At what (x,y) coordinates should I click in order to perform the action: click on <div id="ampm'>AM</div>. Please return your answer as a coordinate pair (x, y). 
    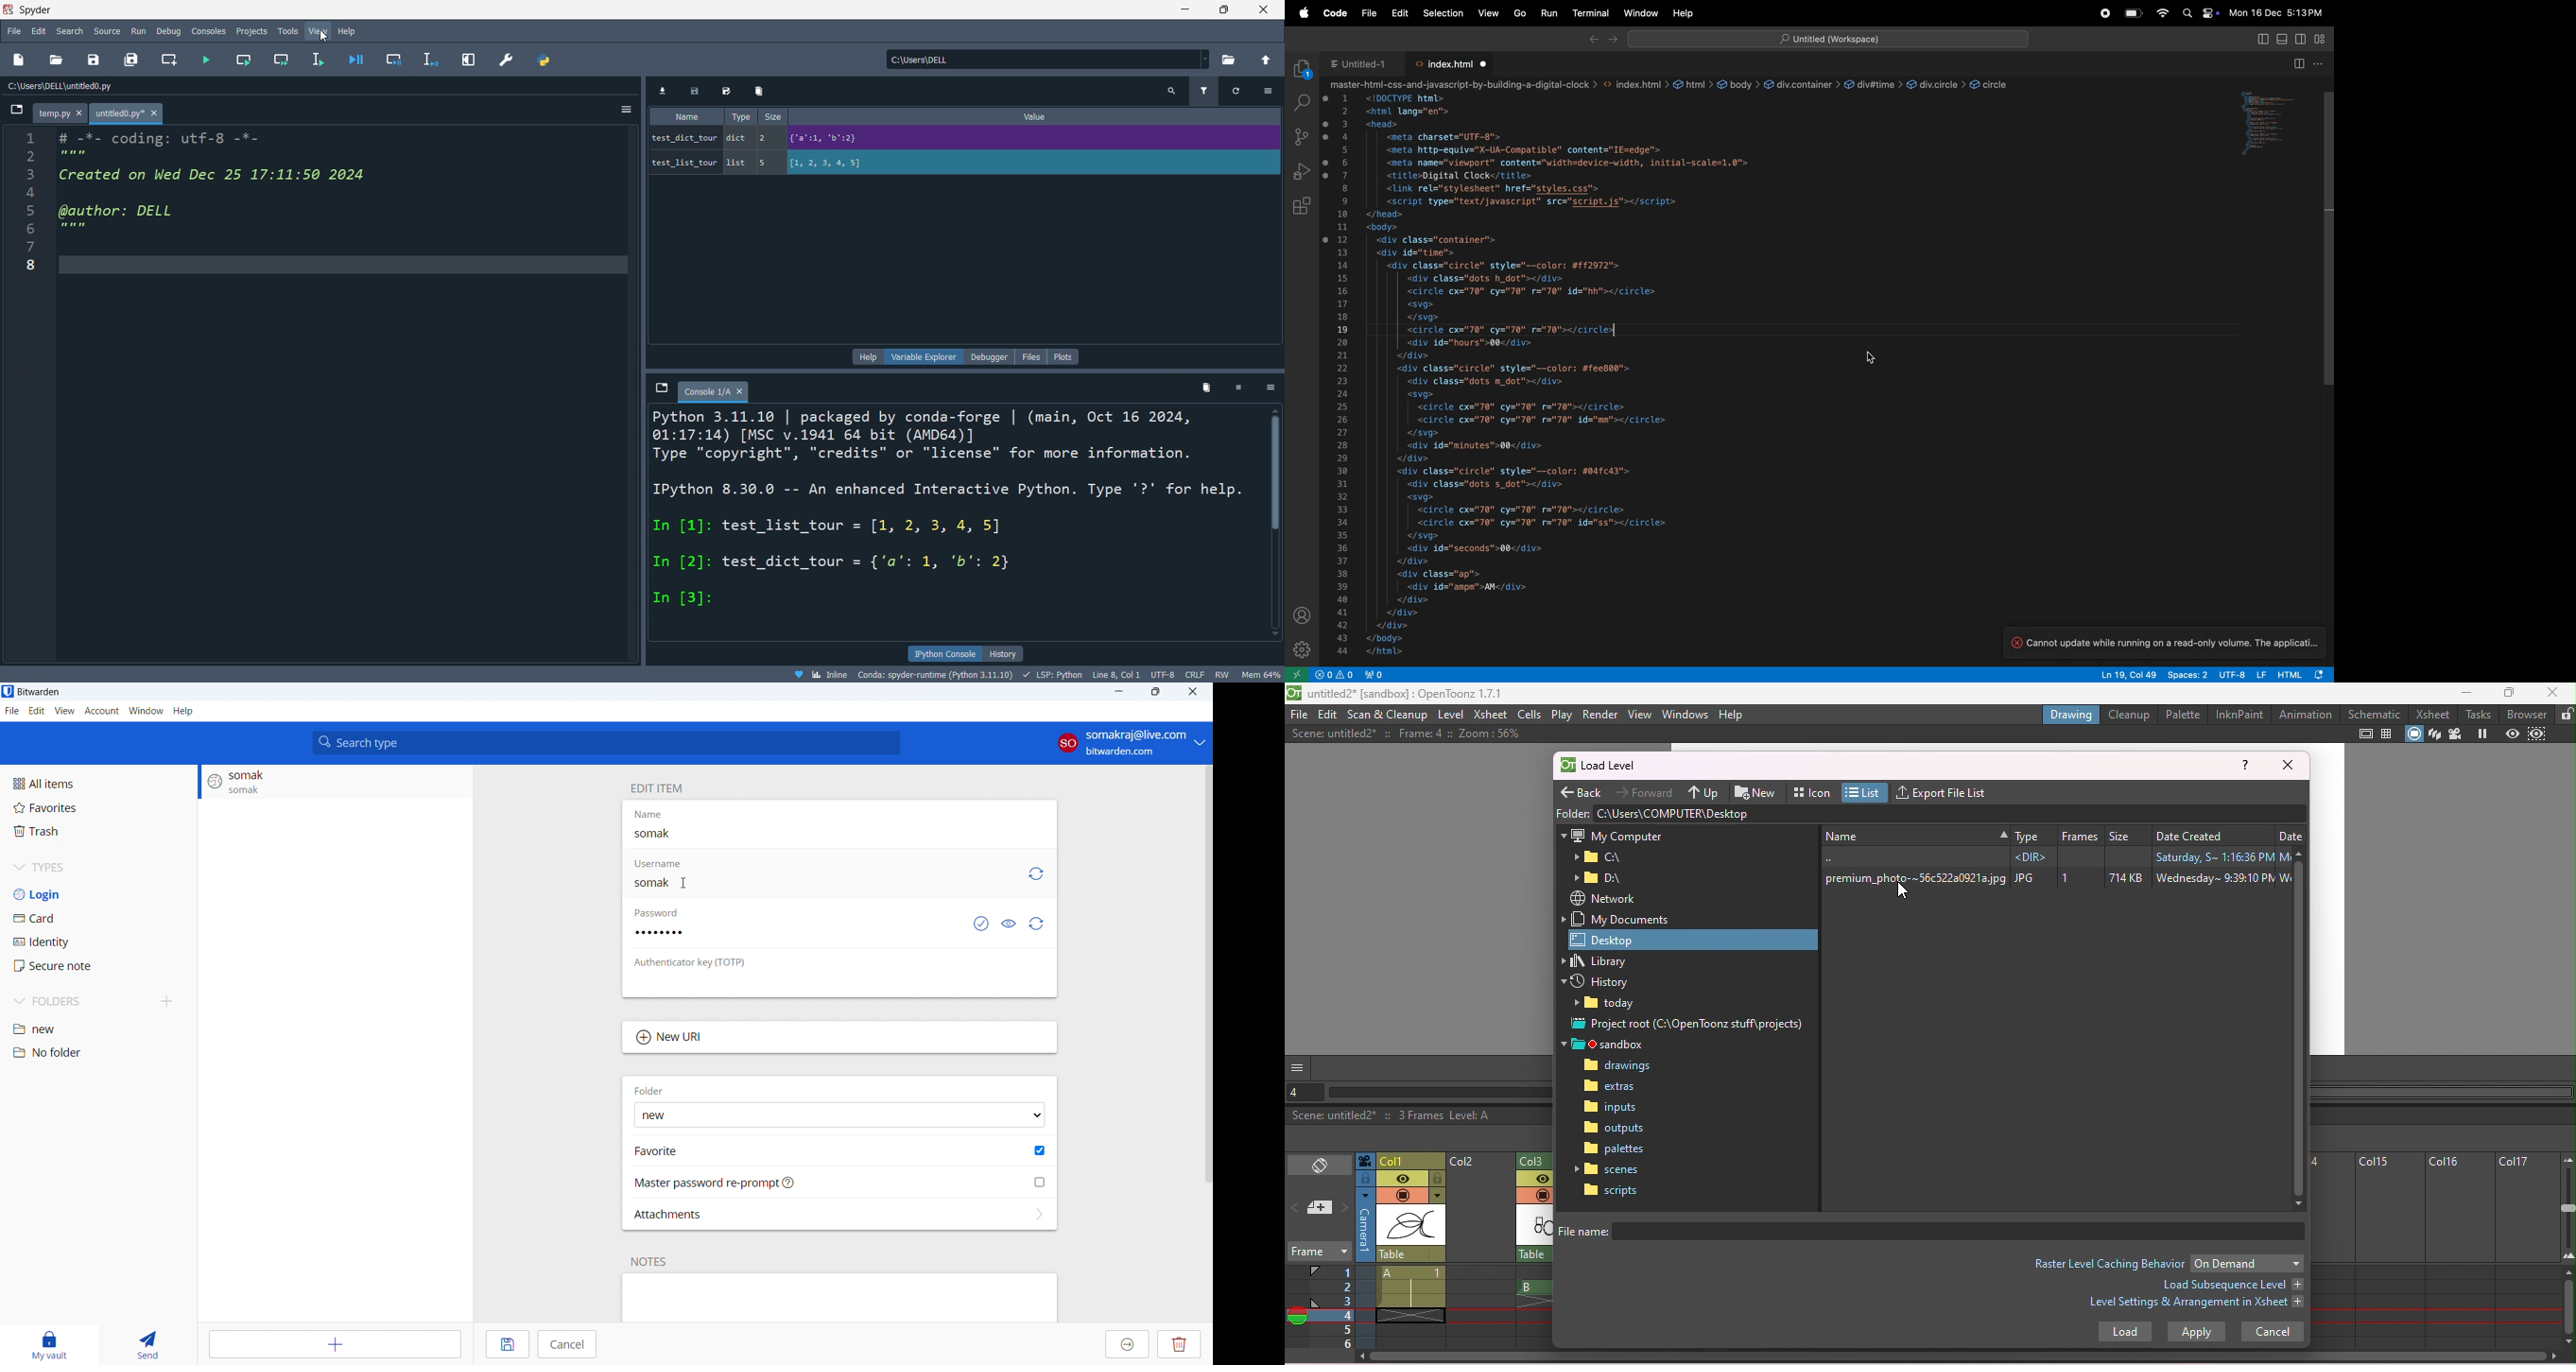
    Looking at the image, I should click on (1470, 586).